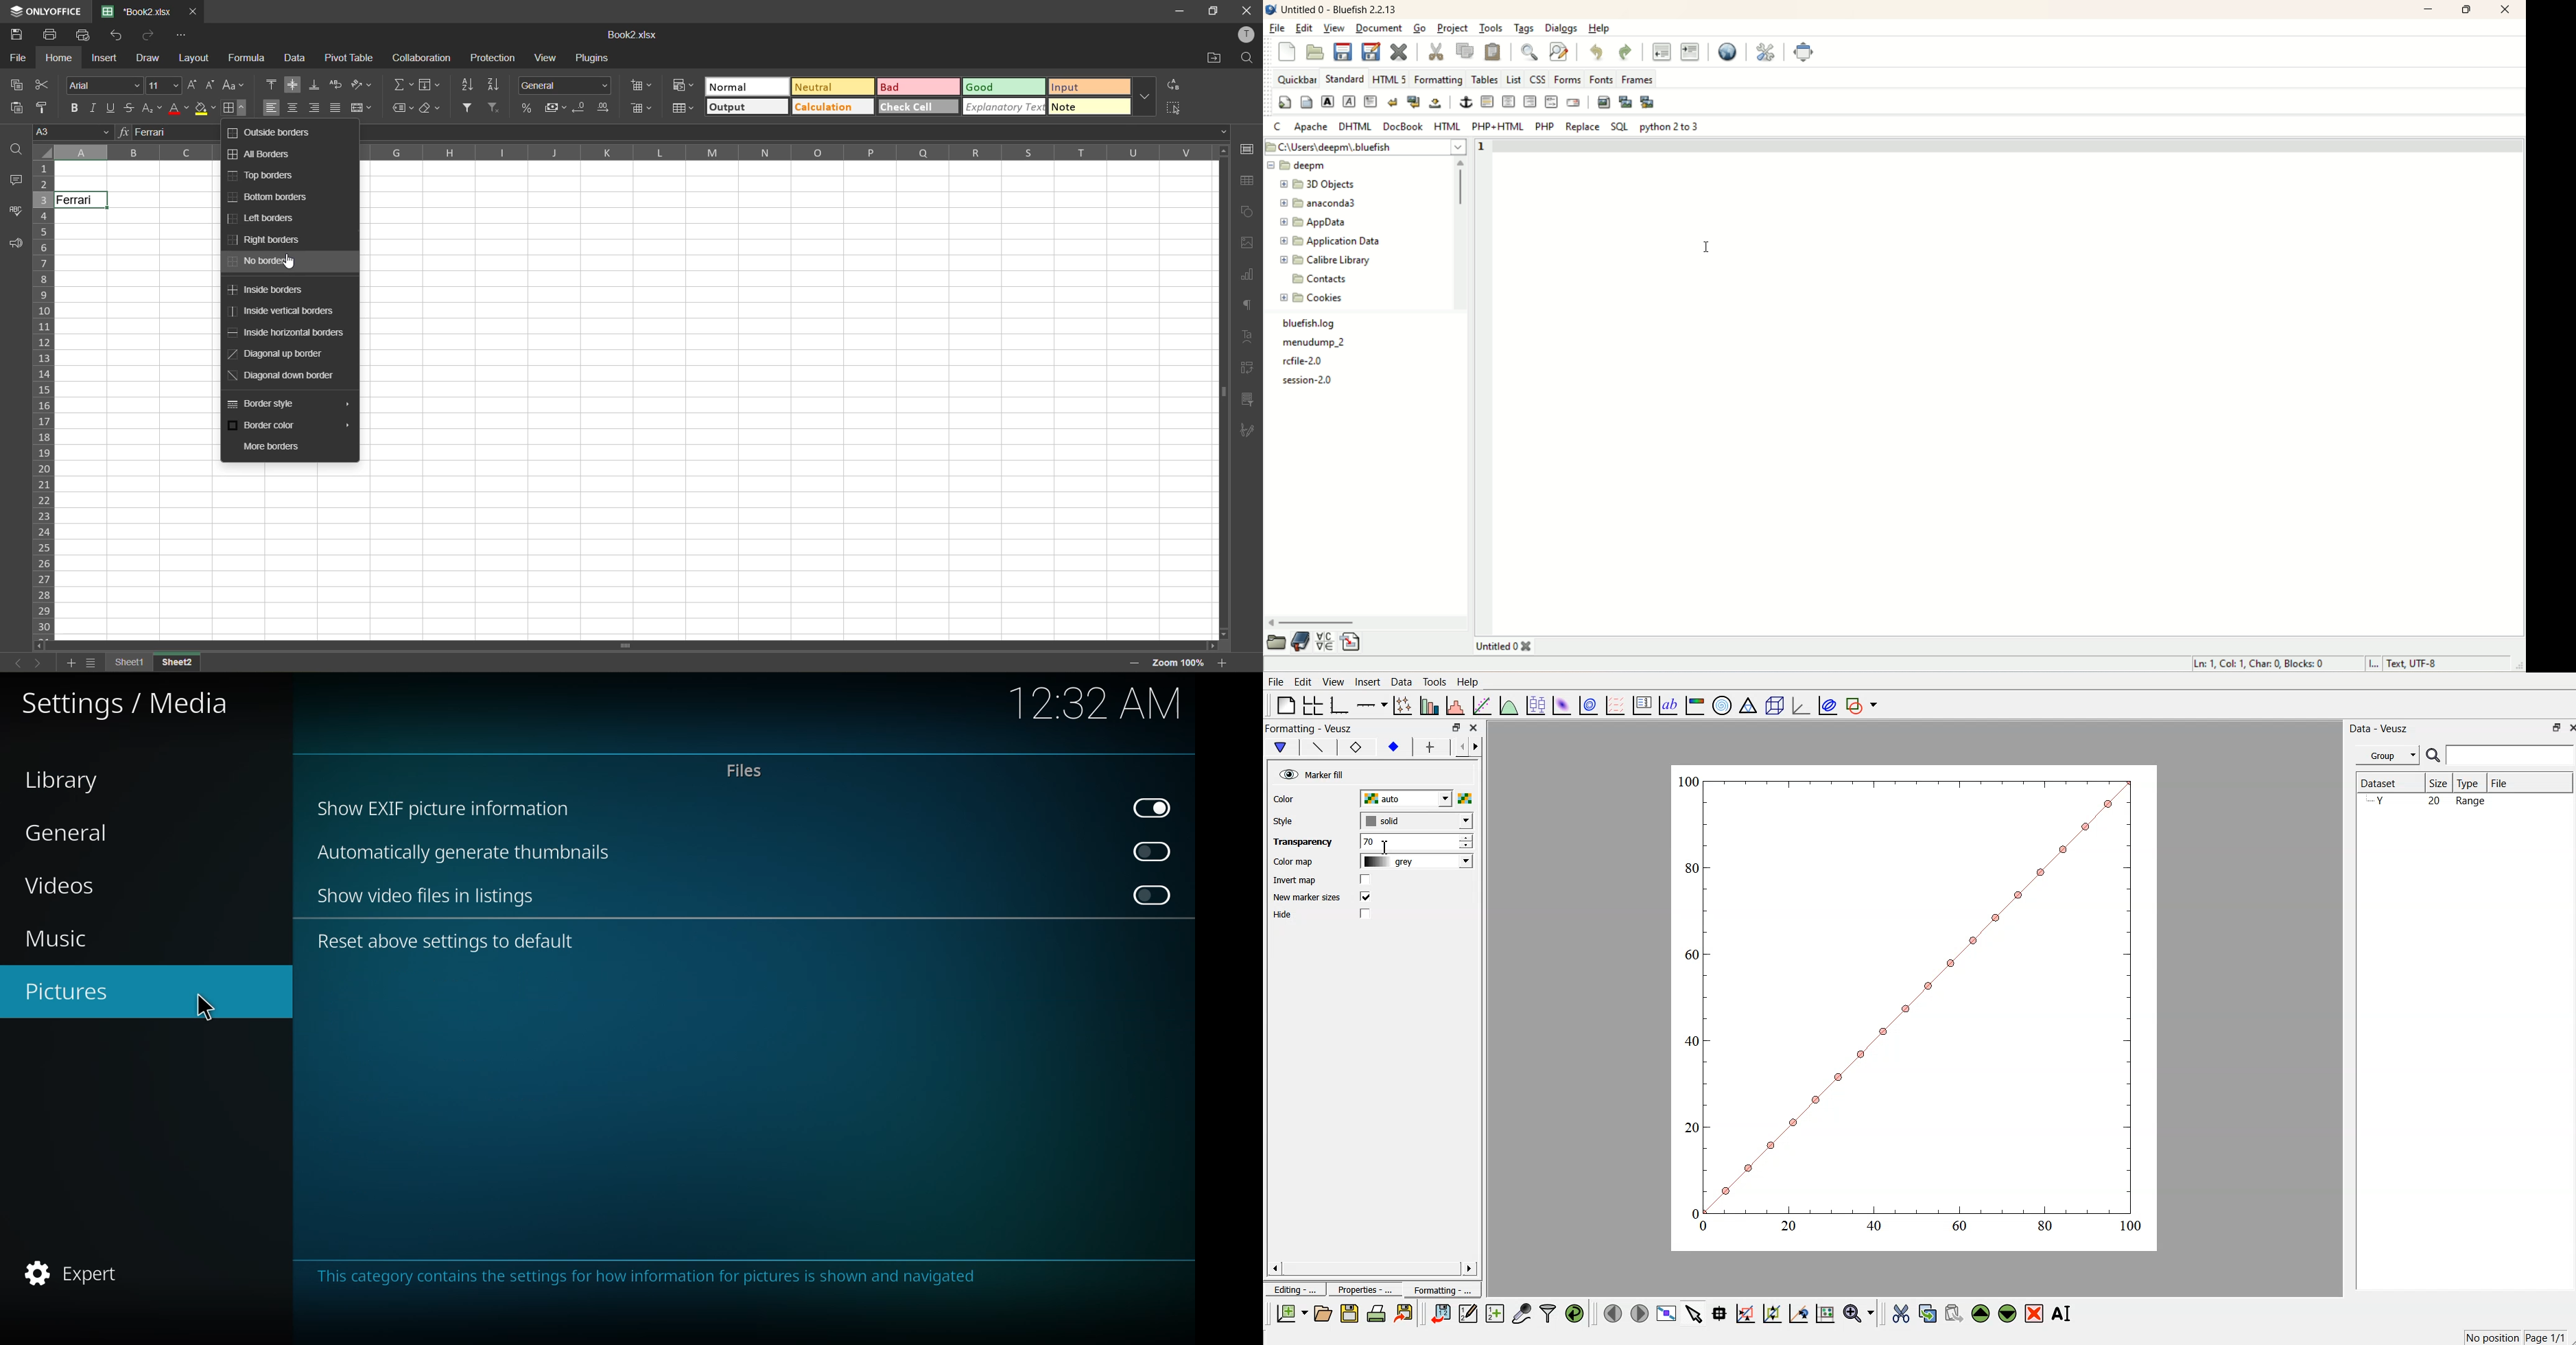 This screenshot has height=1372, width=2576. I want to click on Cursor, so click(92, 204).